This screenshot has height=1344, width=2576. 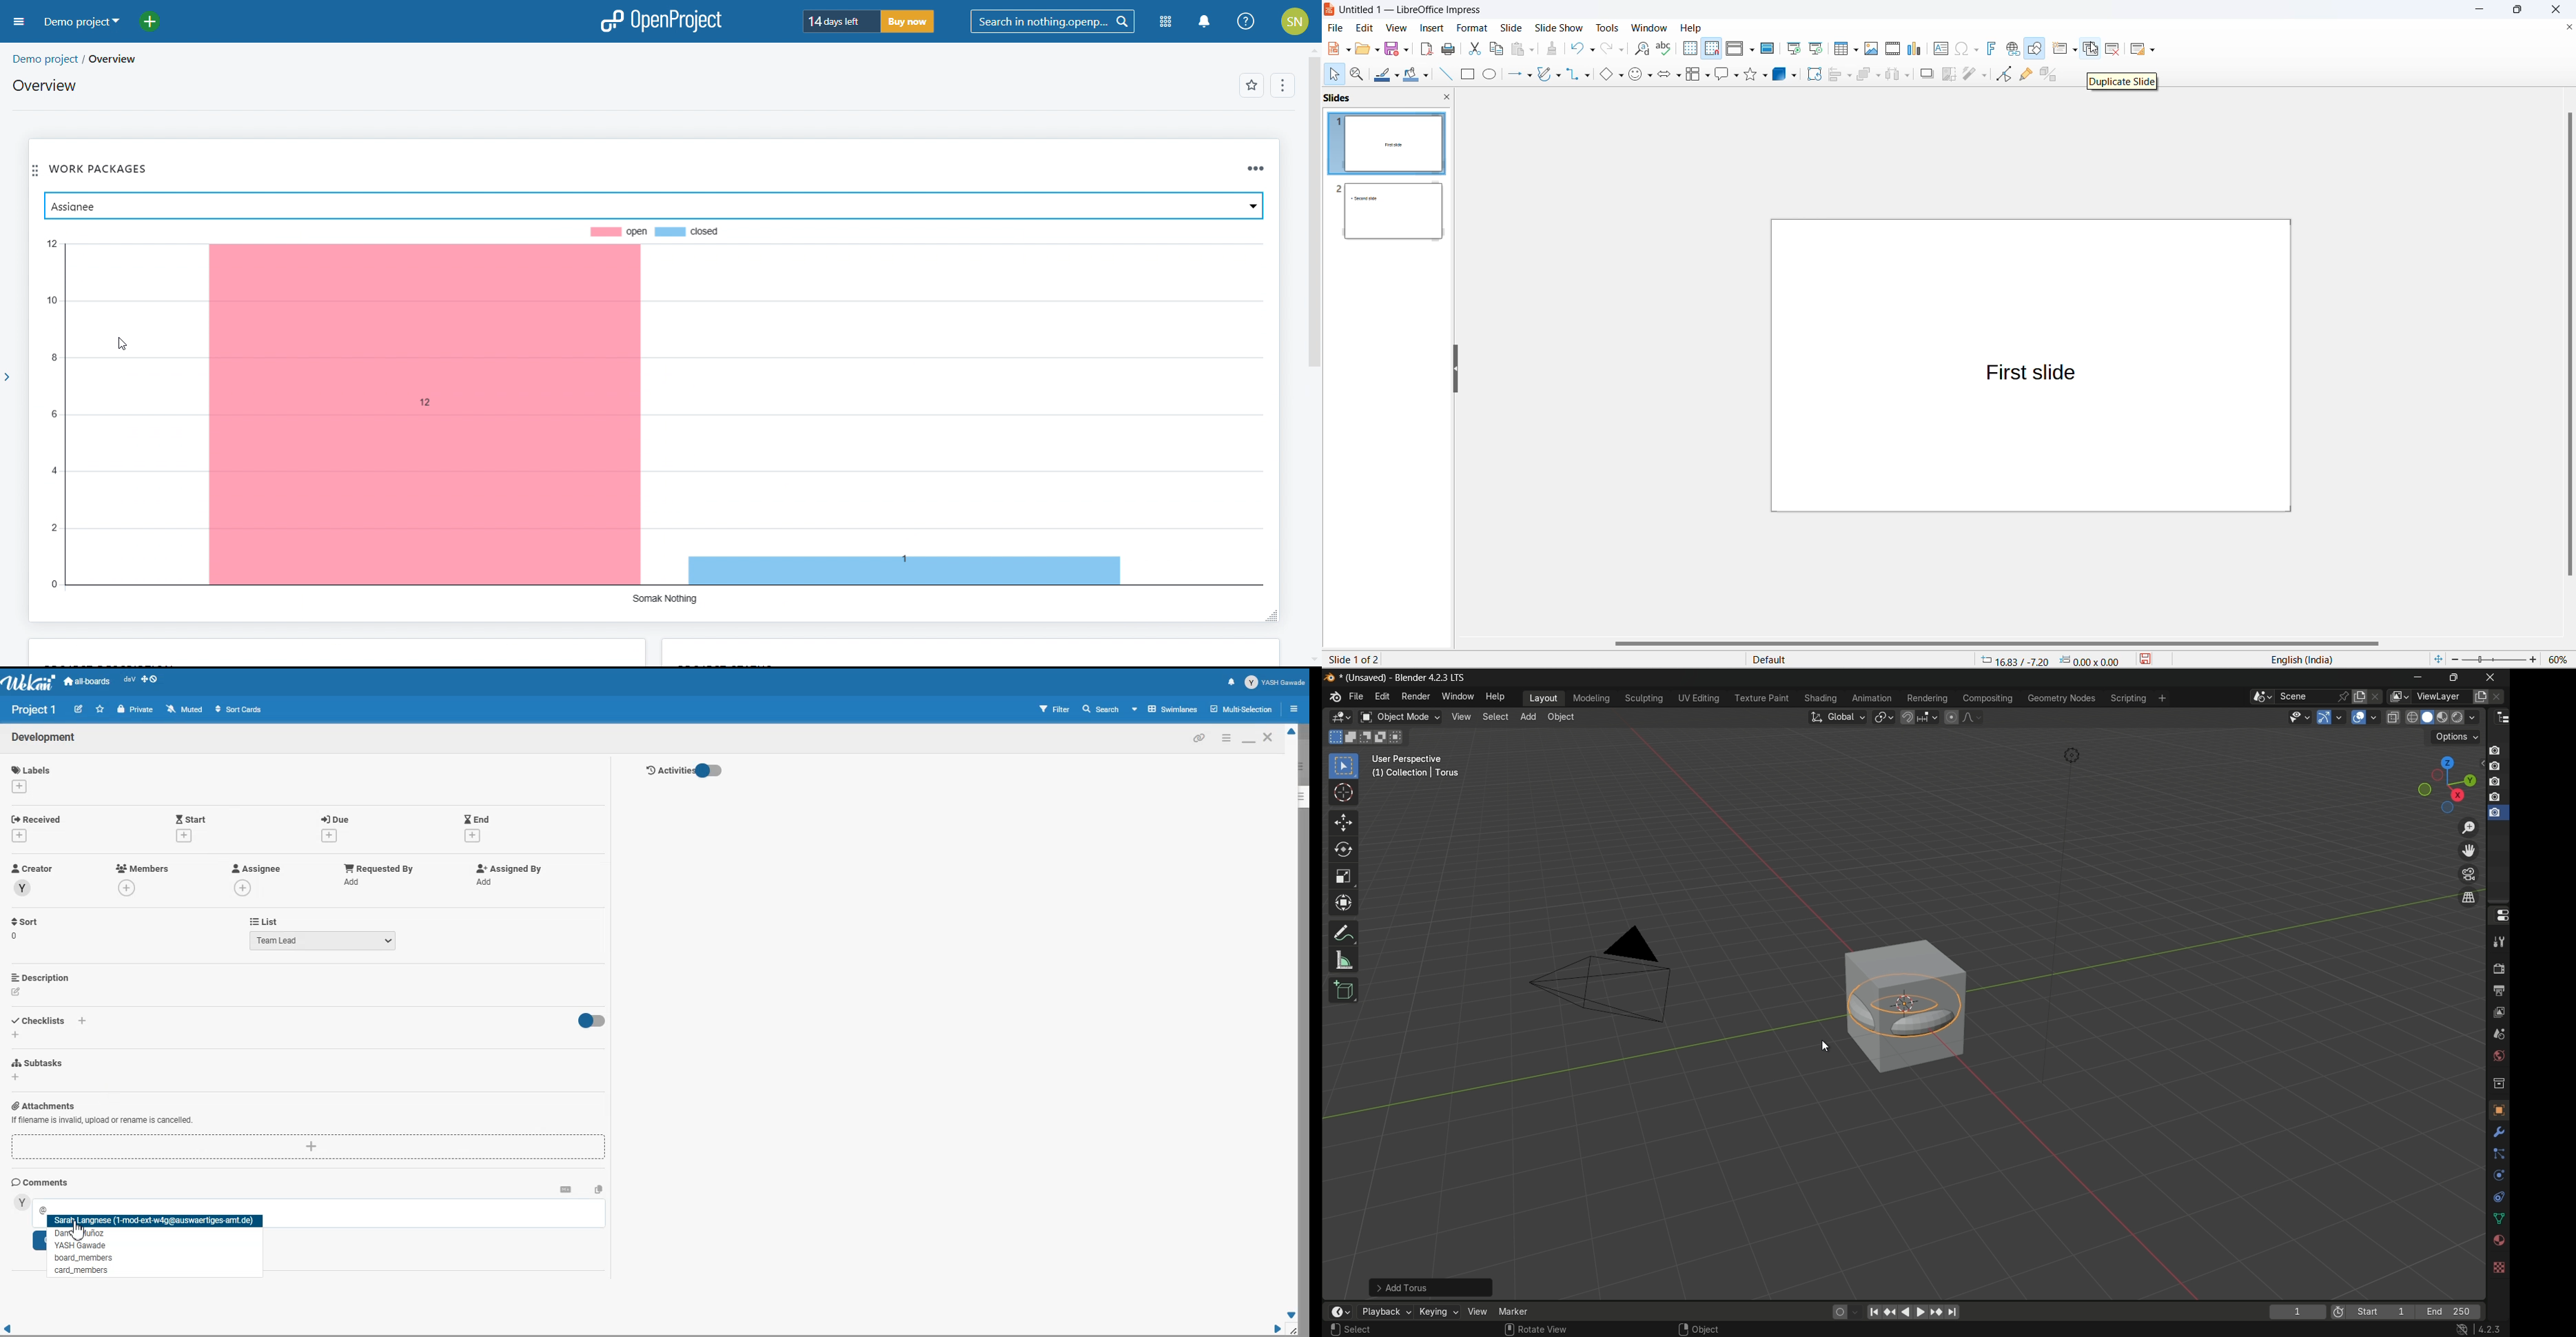 What do you see at coordinates (1864, 75) in the screenshot?
I see `arrange` at bounding box center [1864, 75].